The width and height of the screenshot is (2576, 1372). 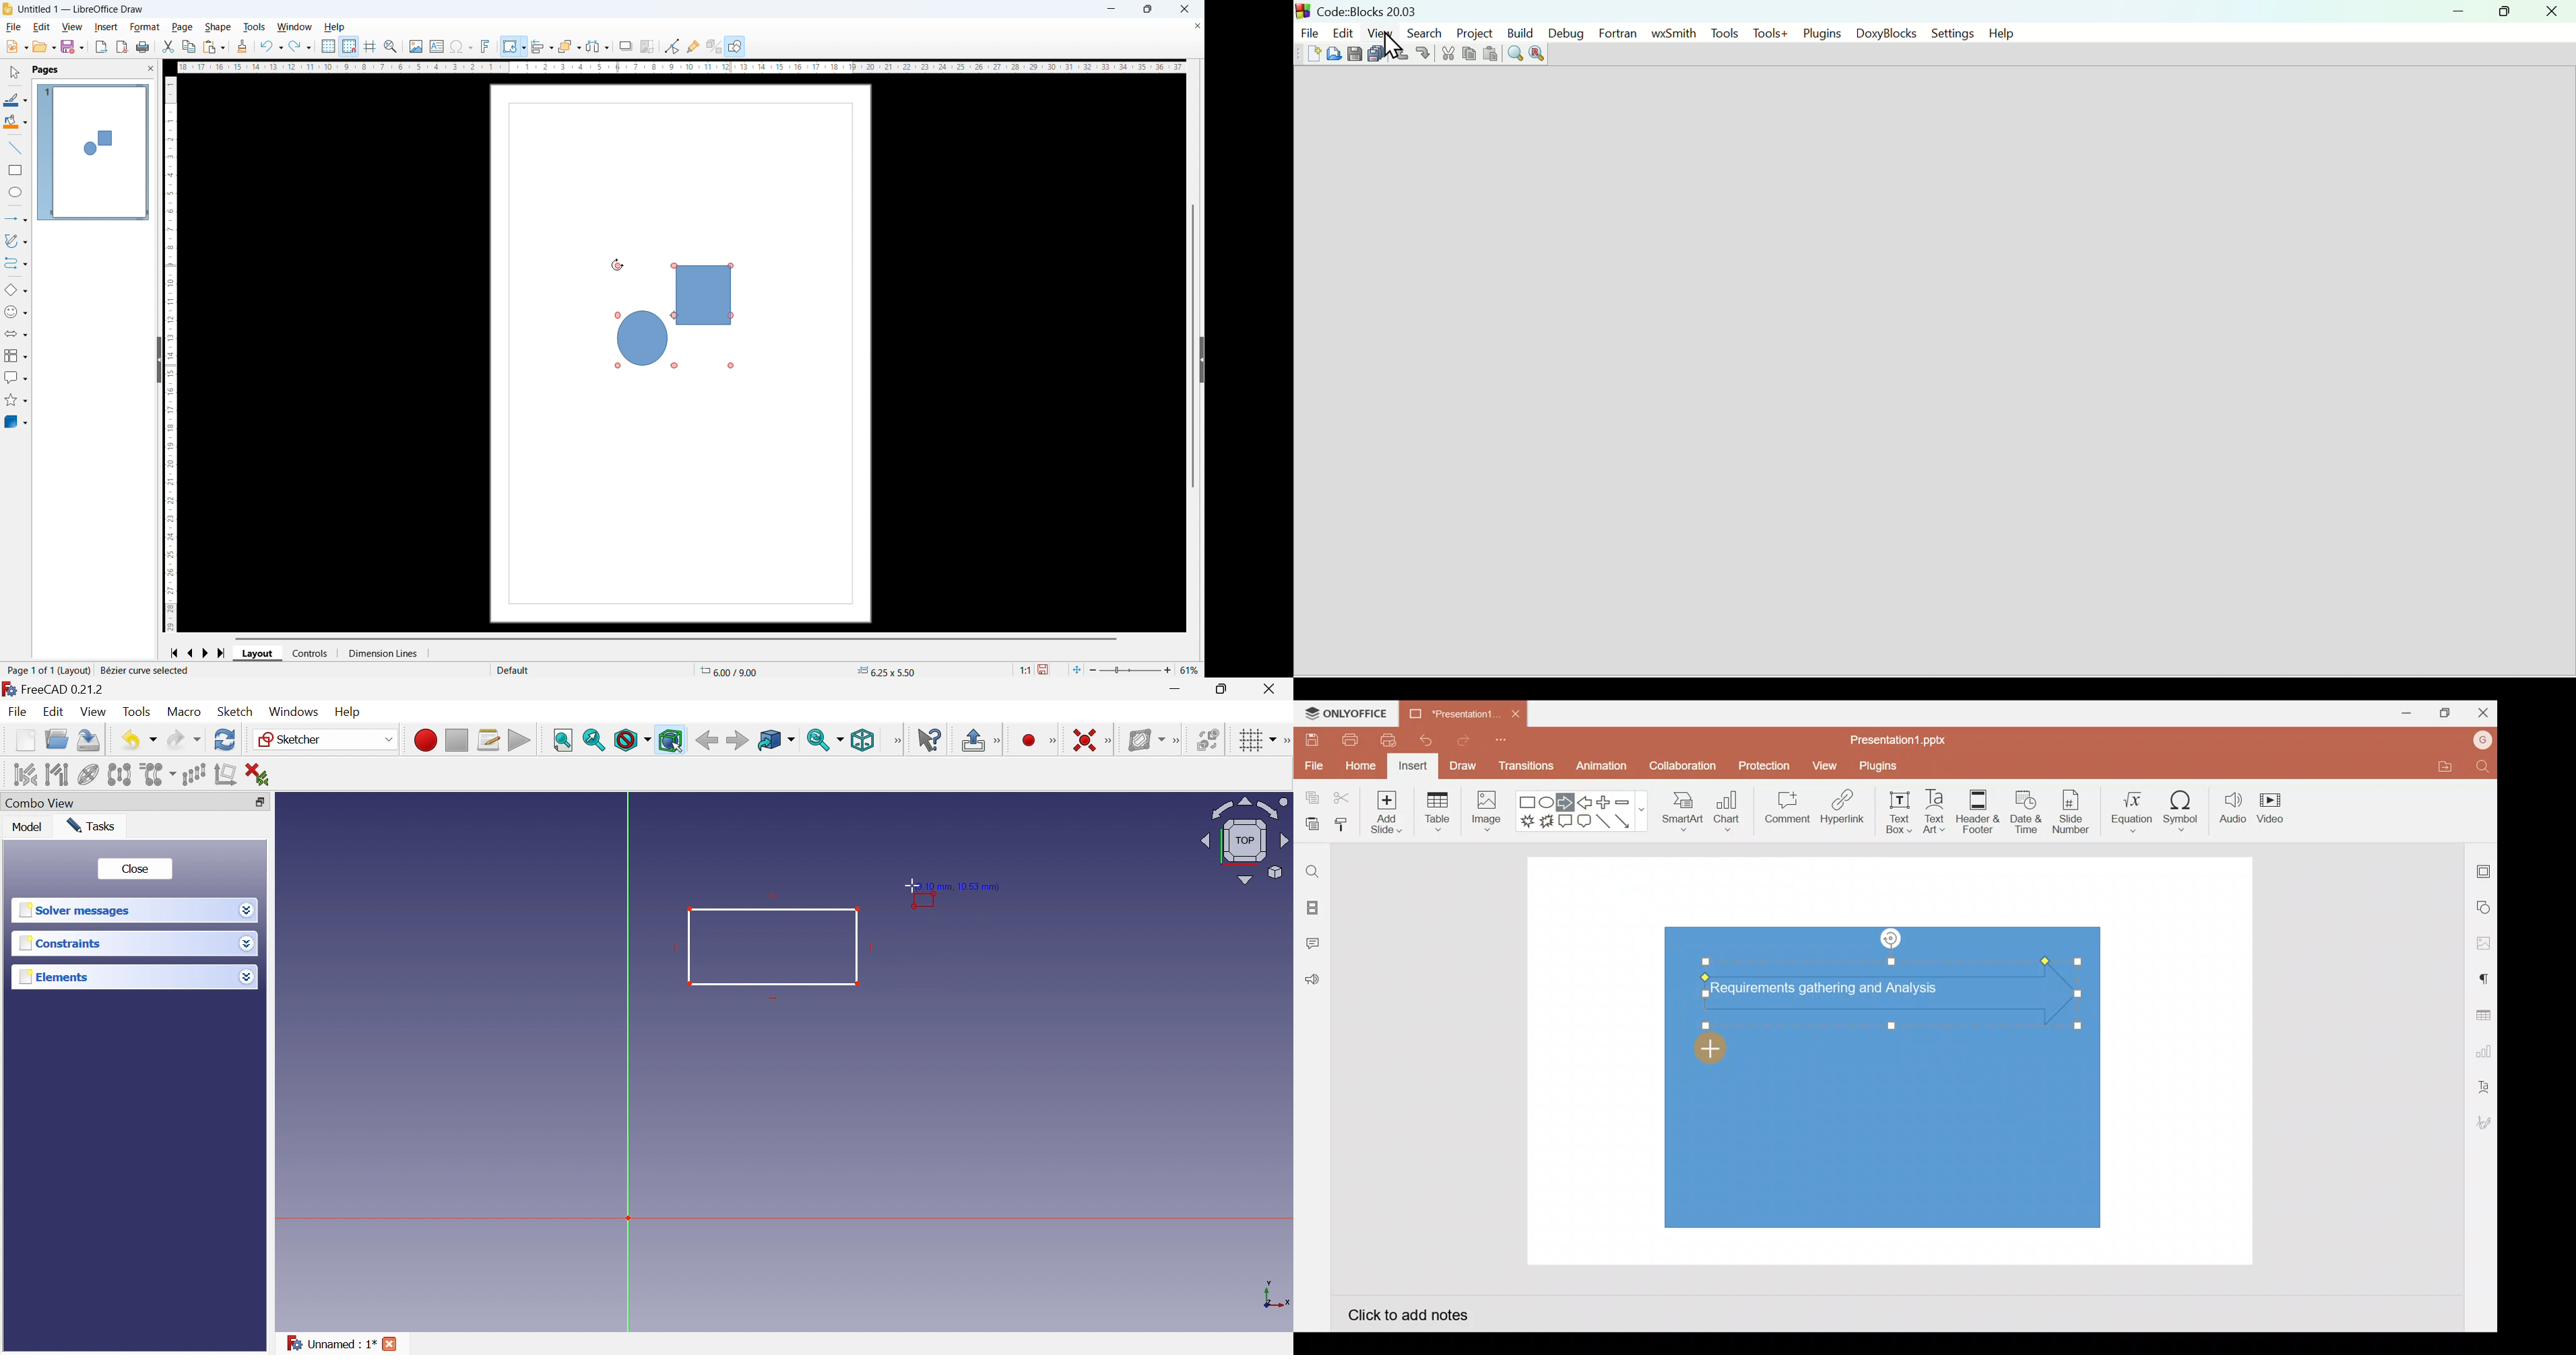 I want to click on Draw style, so click(x=632, y=739).